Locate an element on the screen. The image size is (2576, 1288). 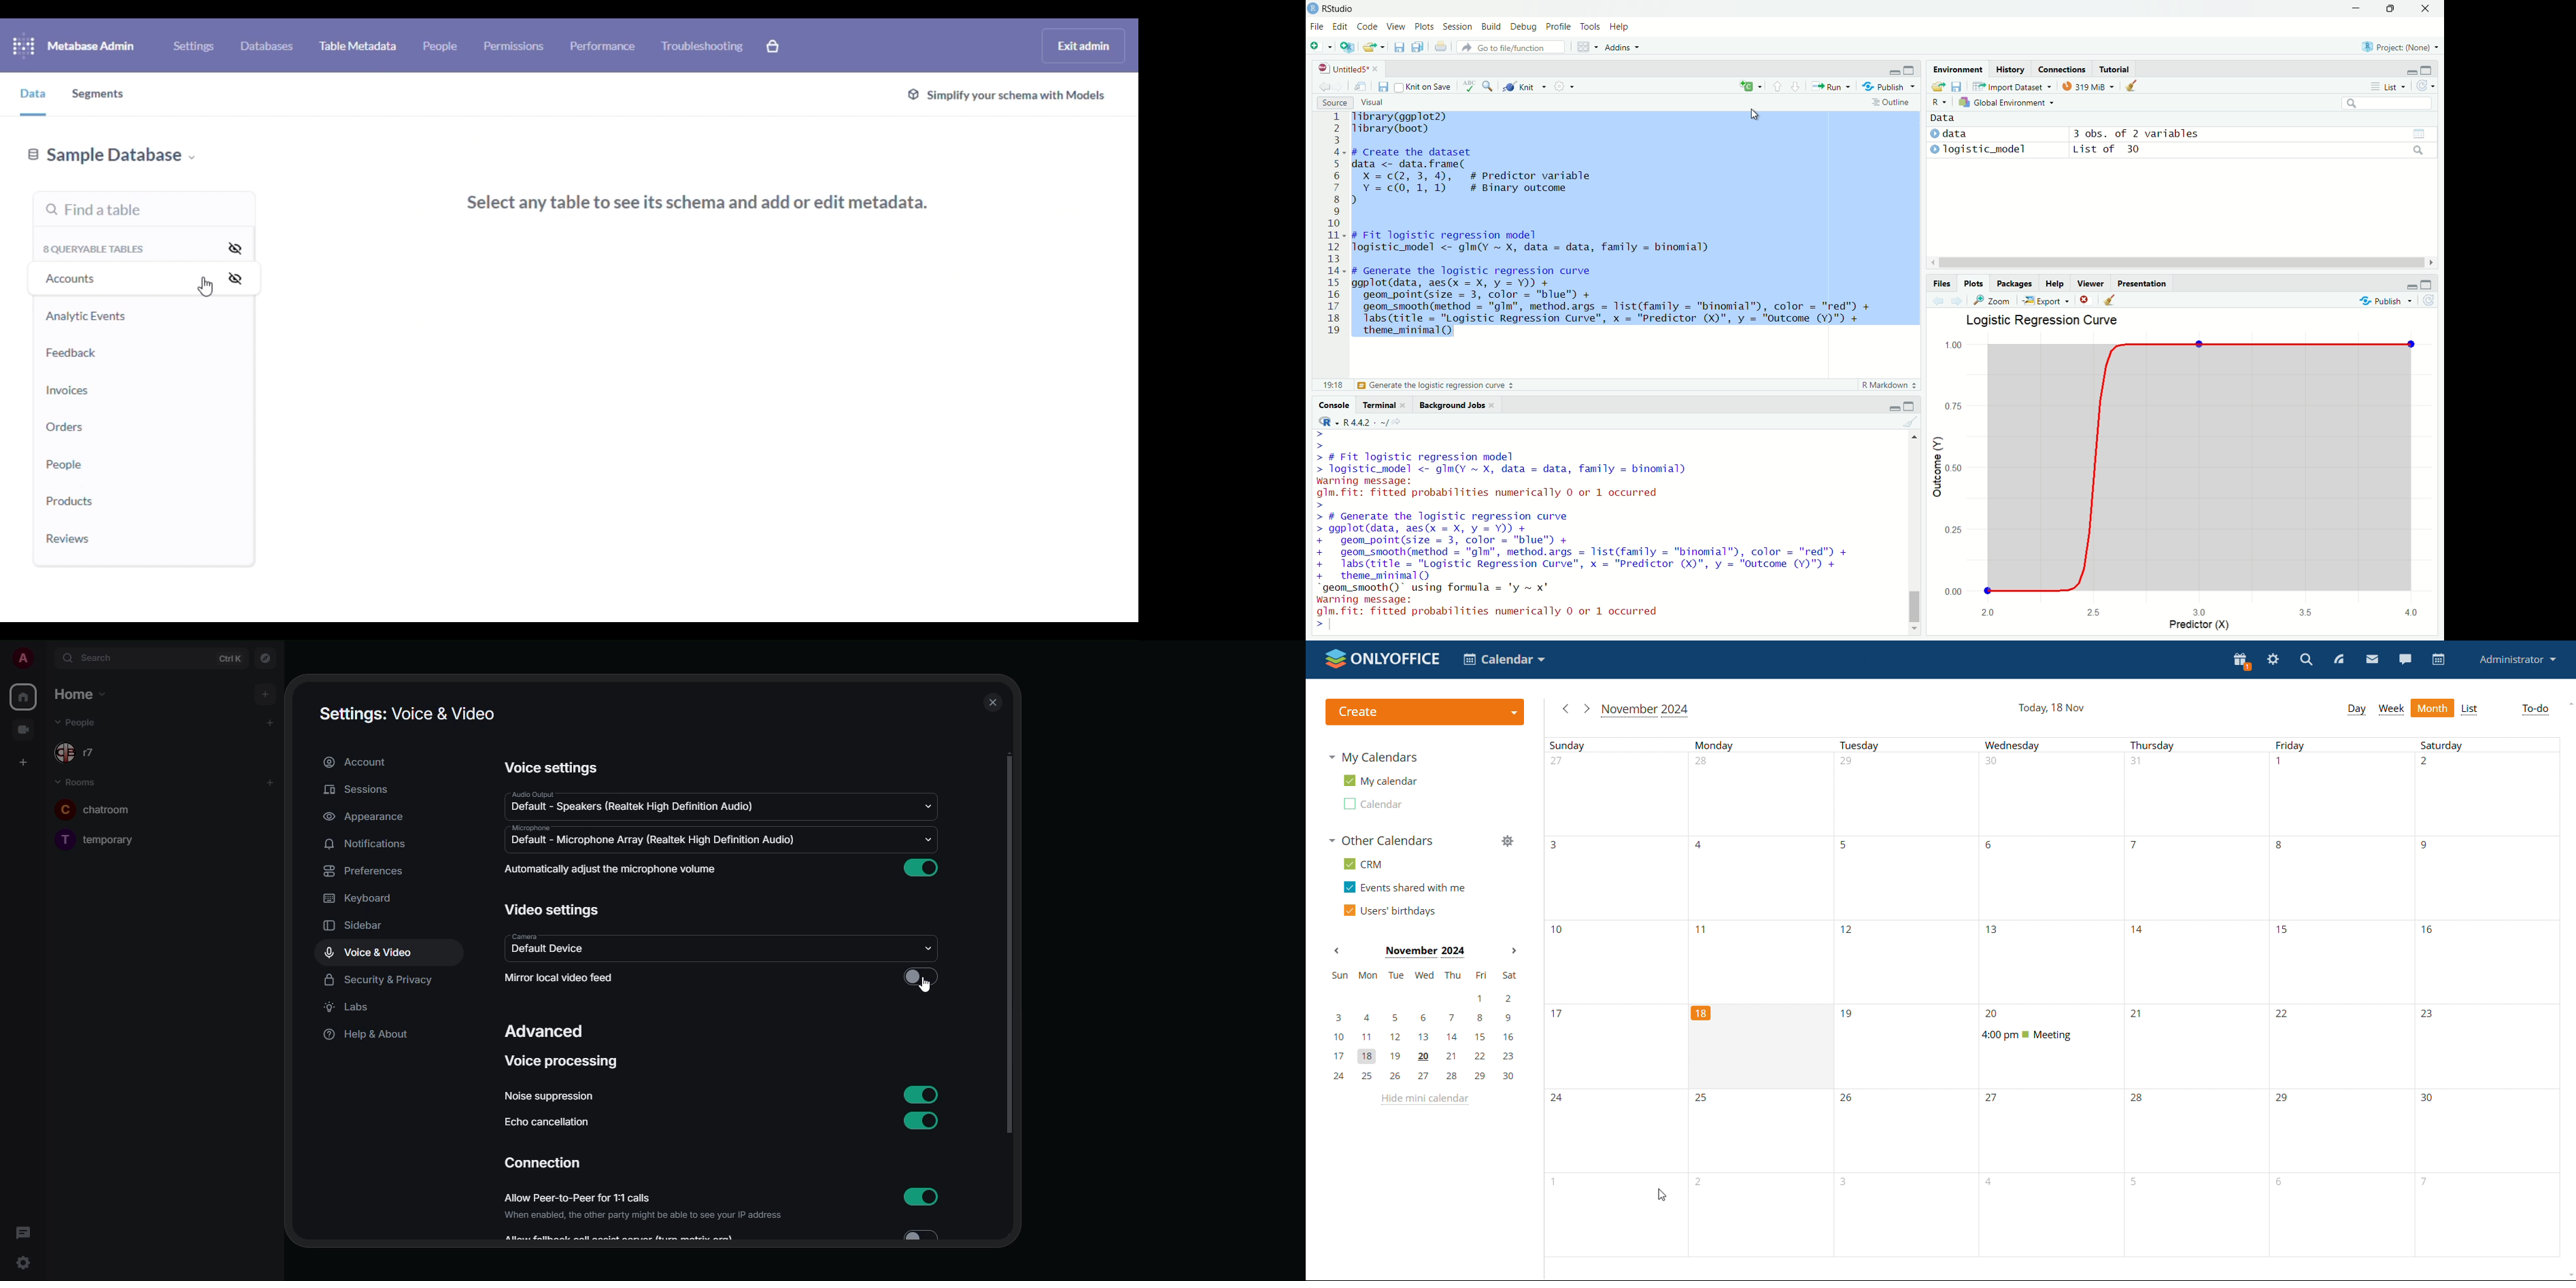
my calendars is located at coordinates (1373, 758).